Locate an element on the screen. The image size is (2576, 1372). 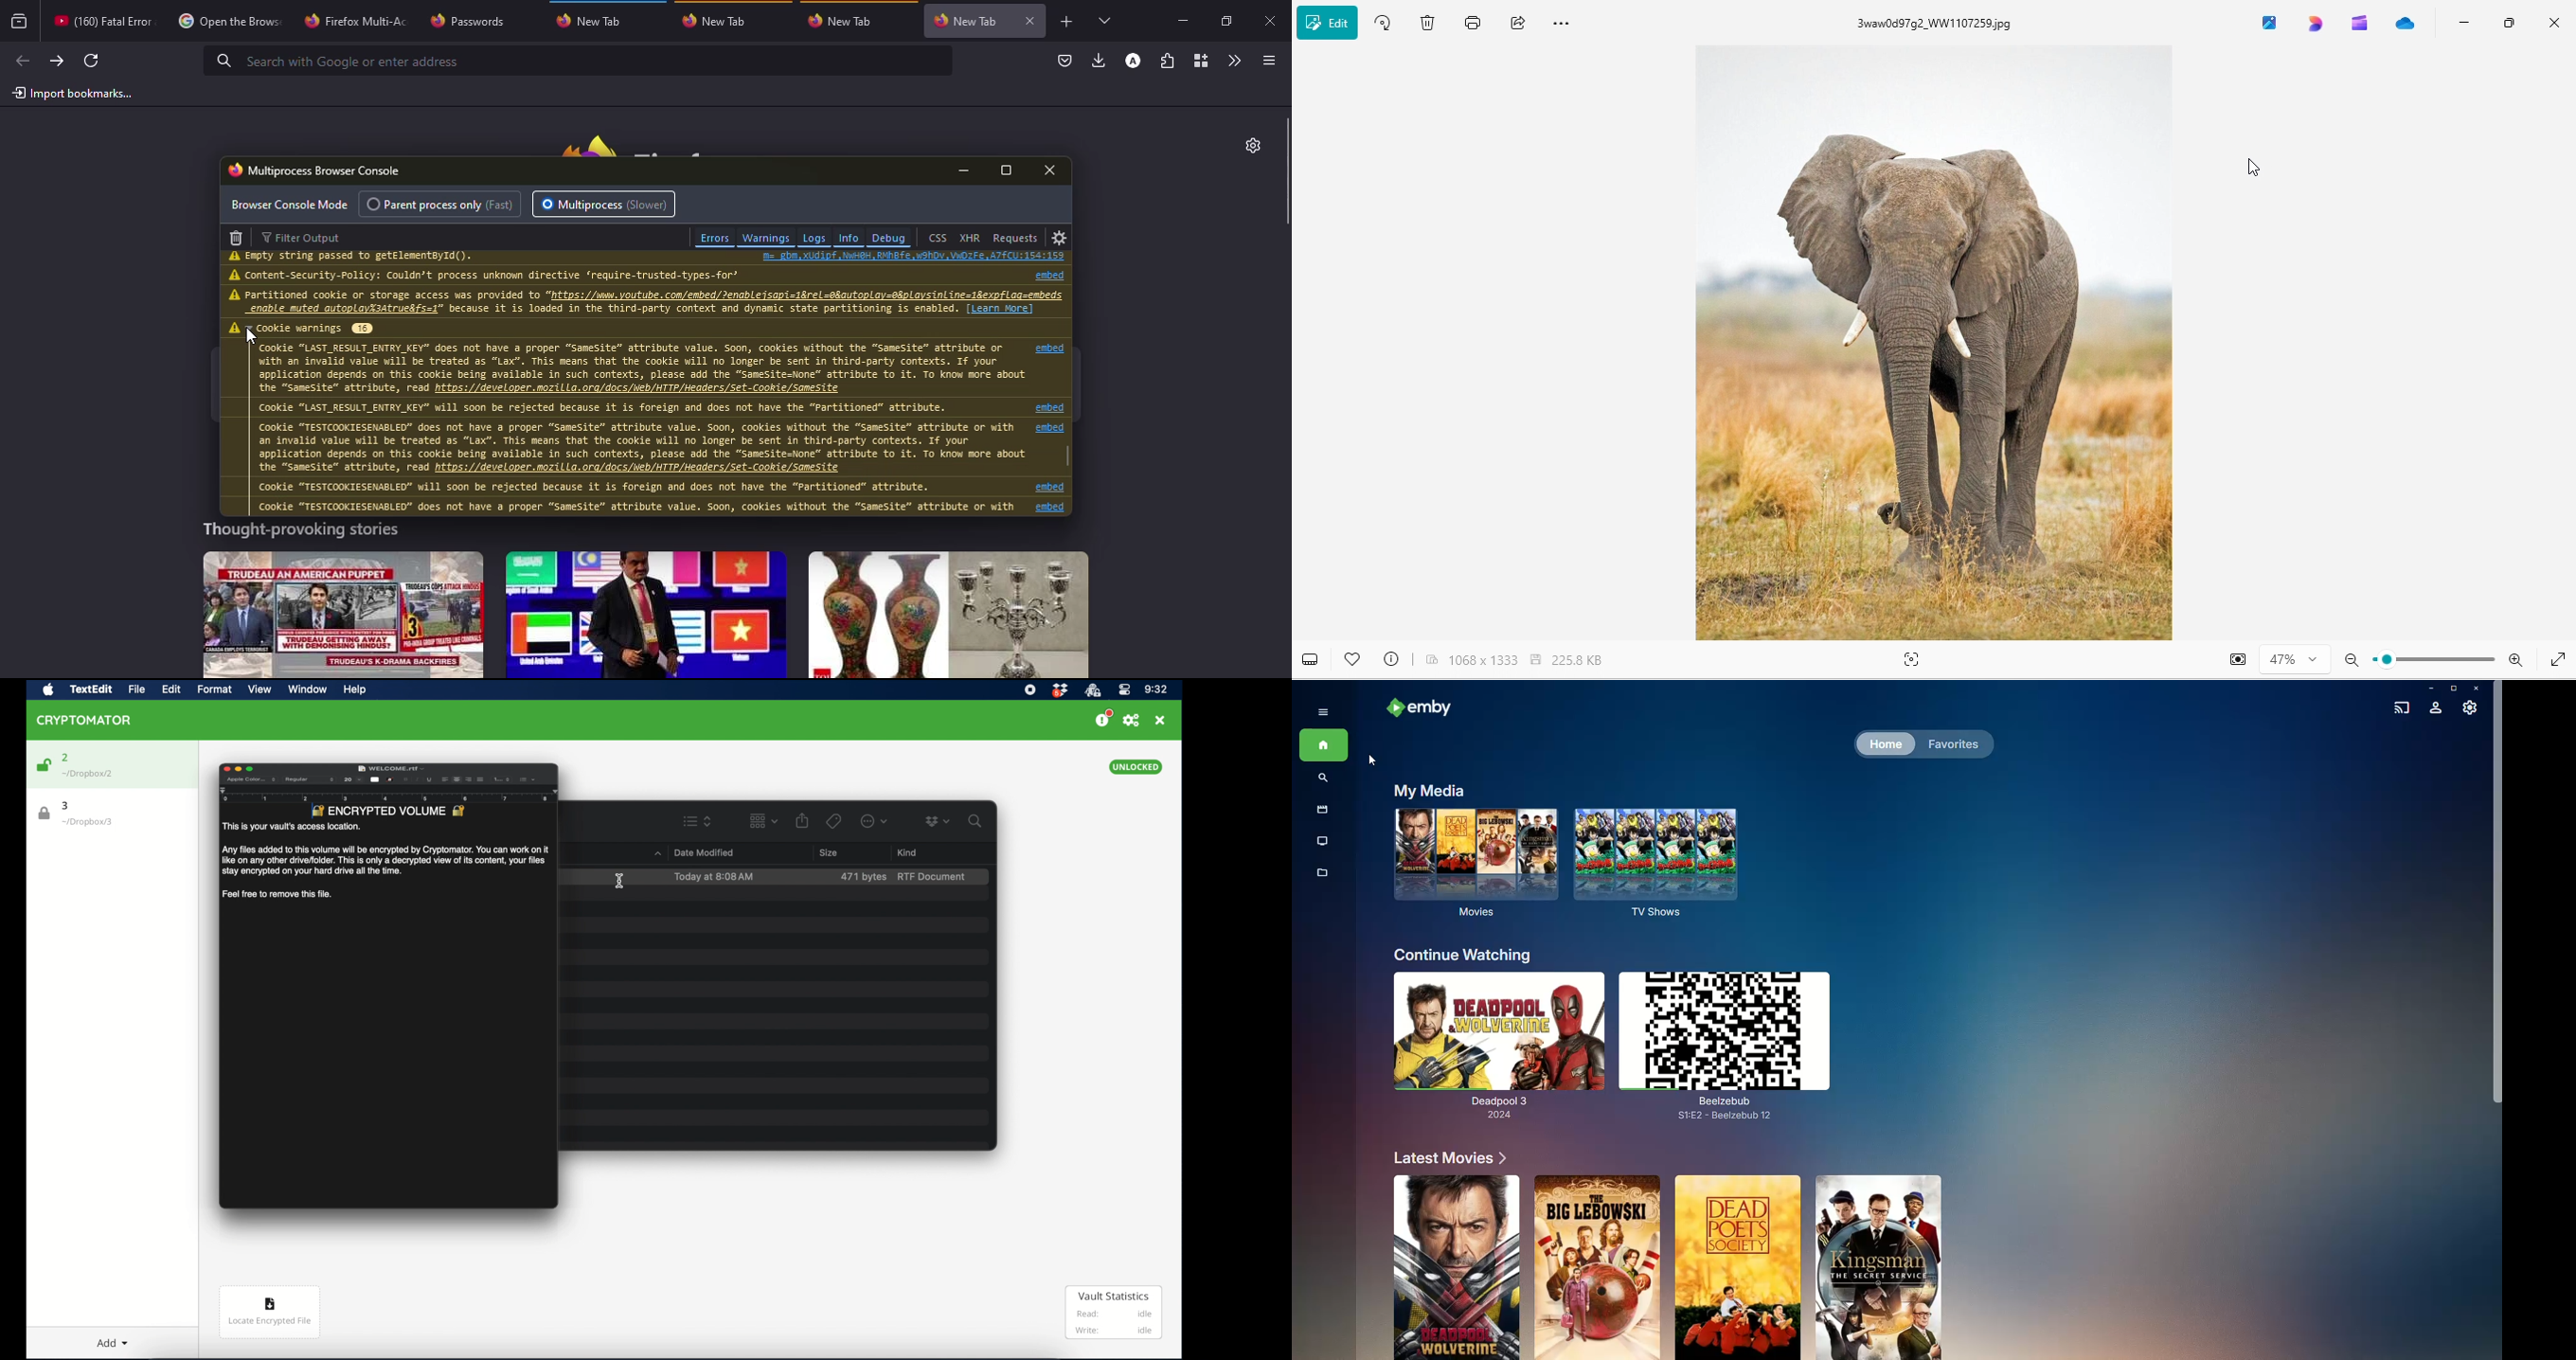
warning is located at coordinates (236, 275).